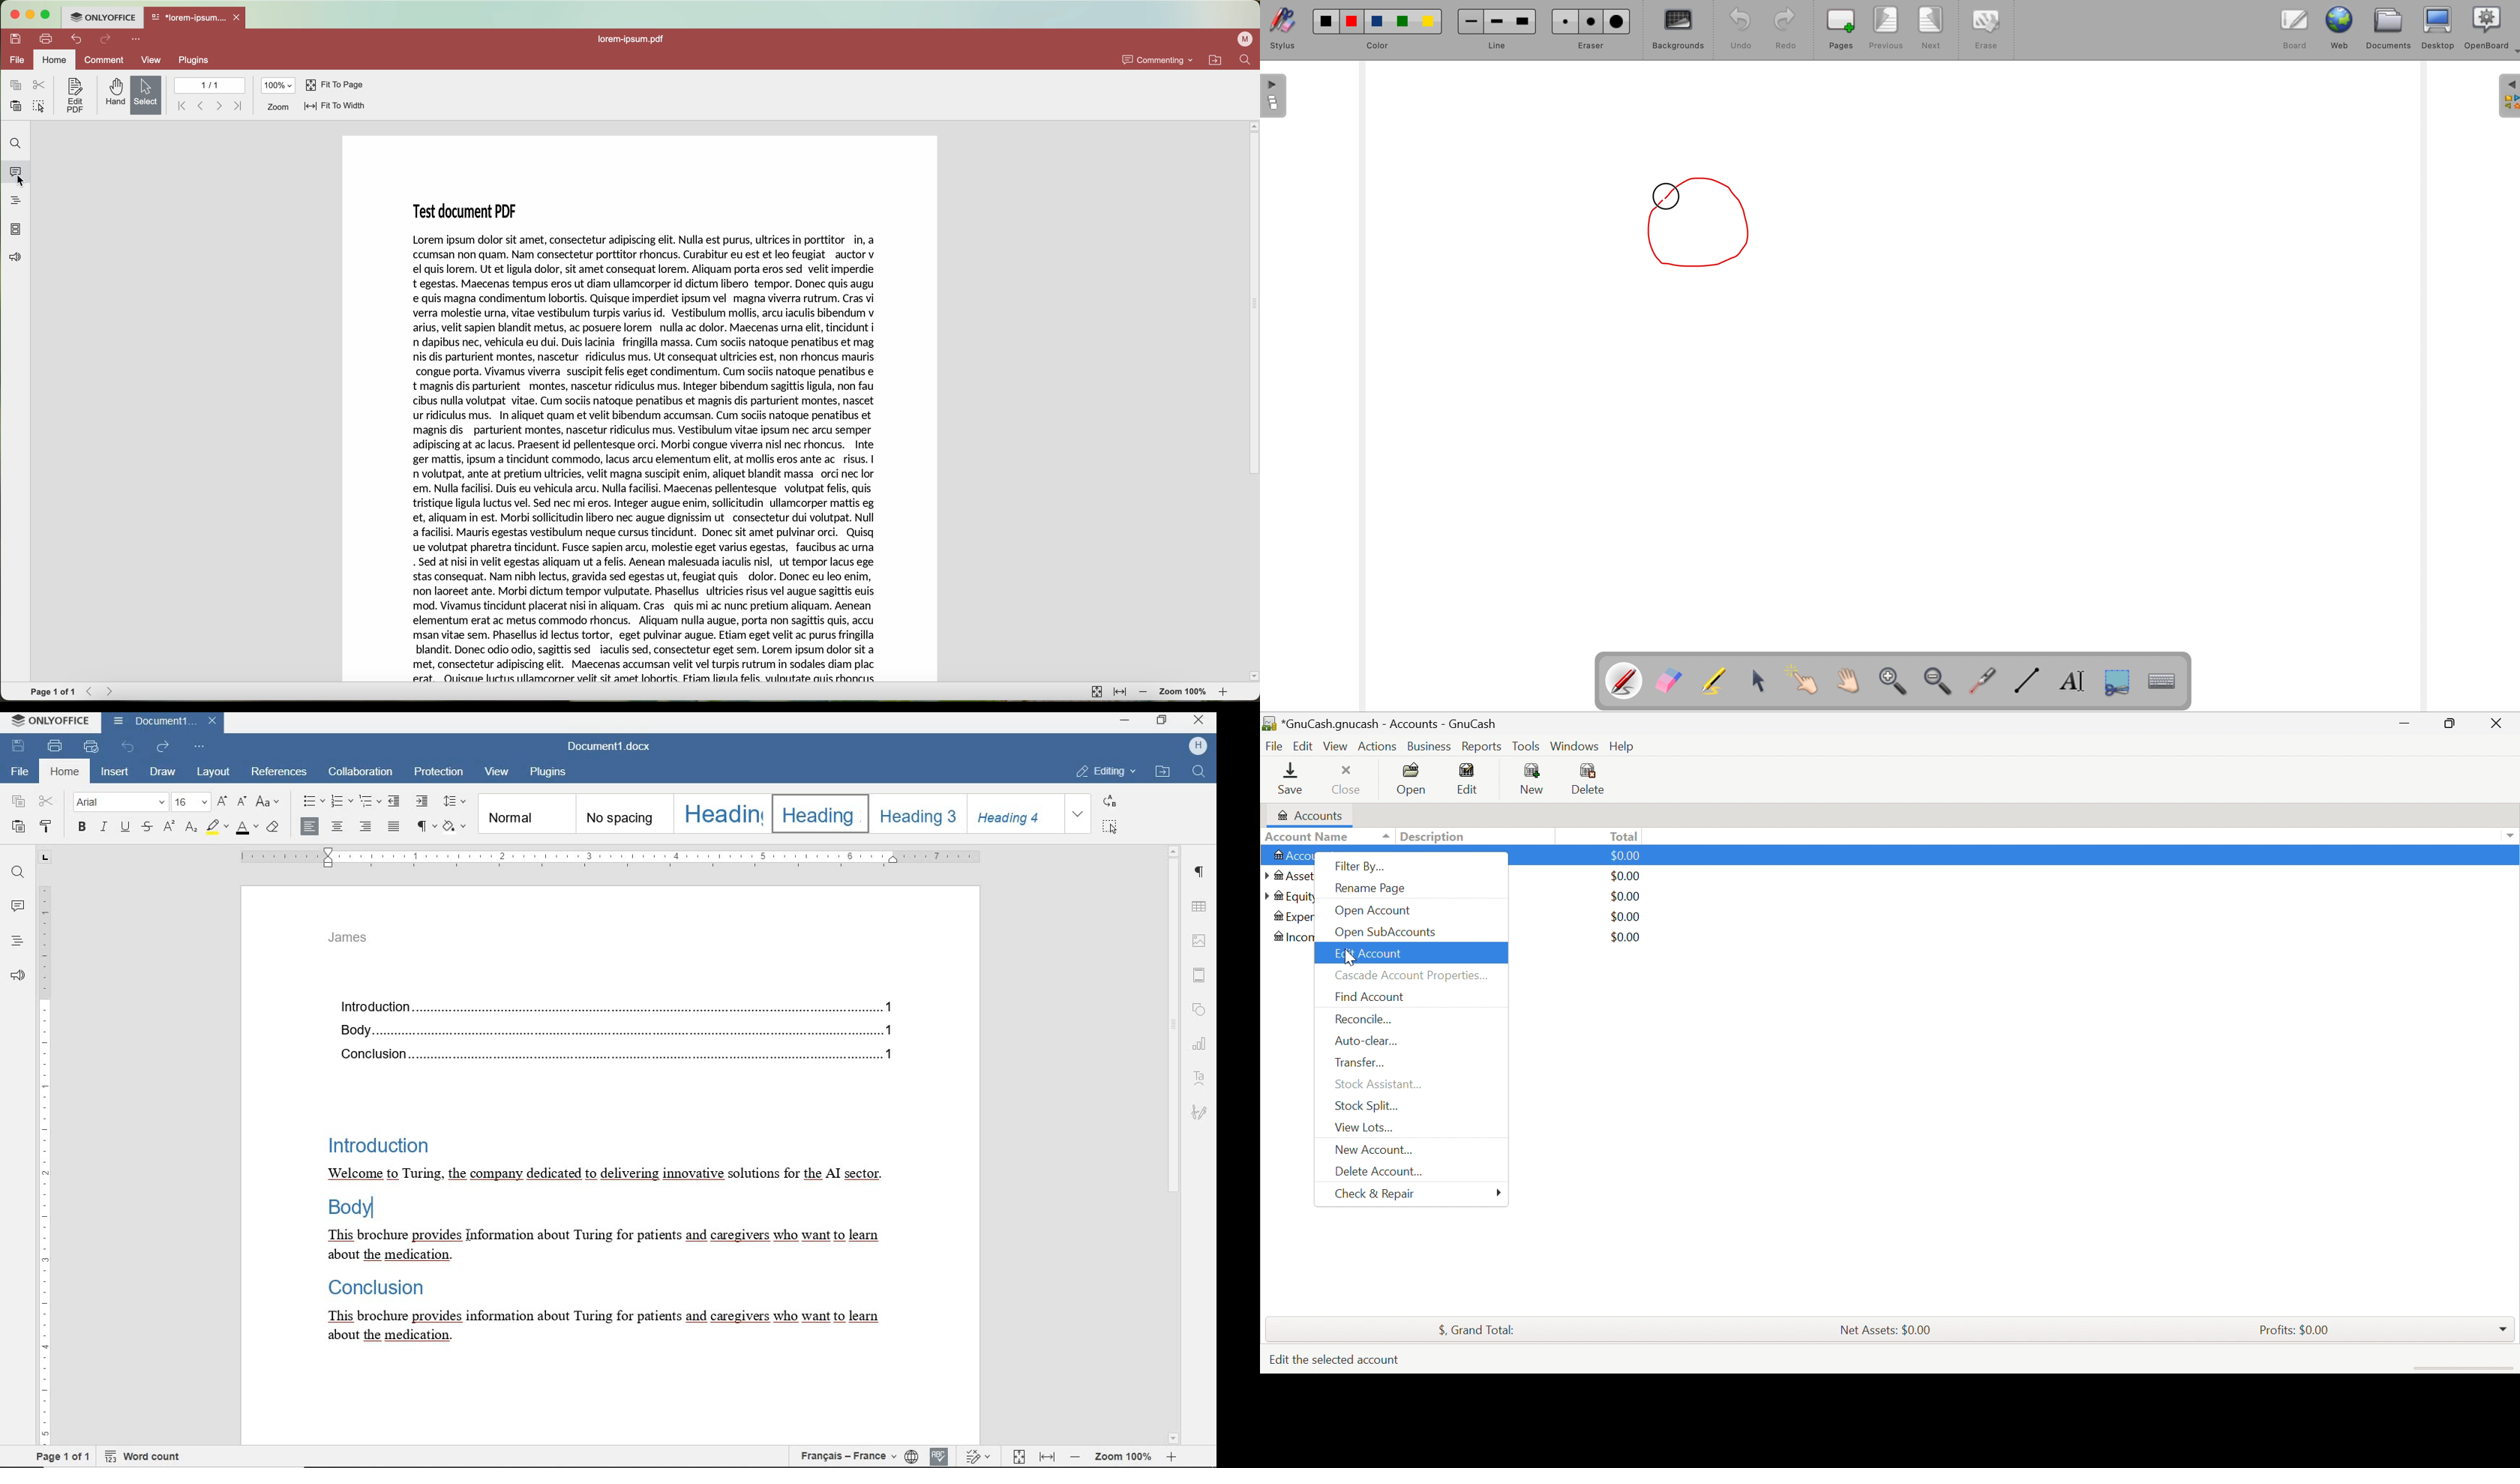  Describe the element at coordinates (136, 40) in the screenshot. I see `more options` at that location.